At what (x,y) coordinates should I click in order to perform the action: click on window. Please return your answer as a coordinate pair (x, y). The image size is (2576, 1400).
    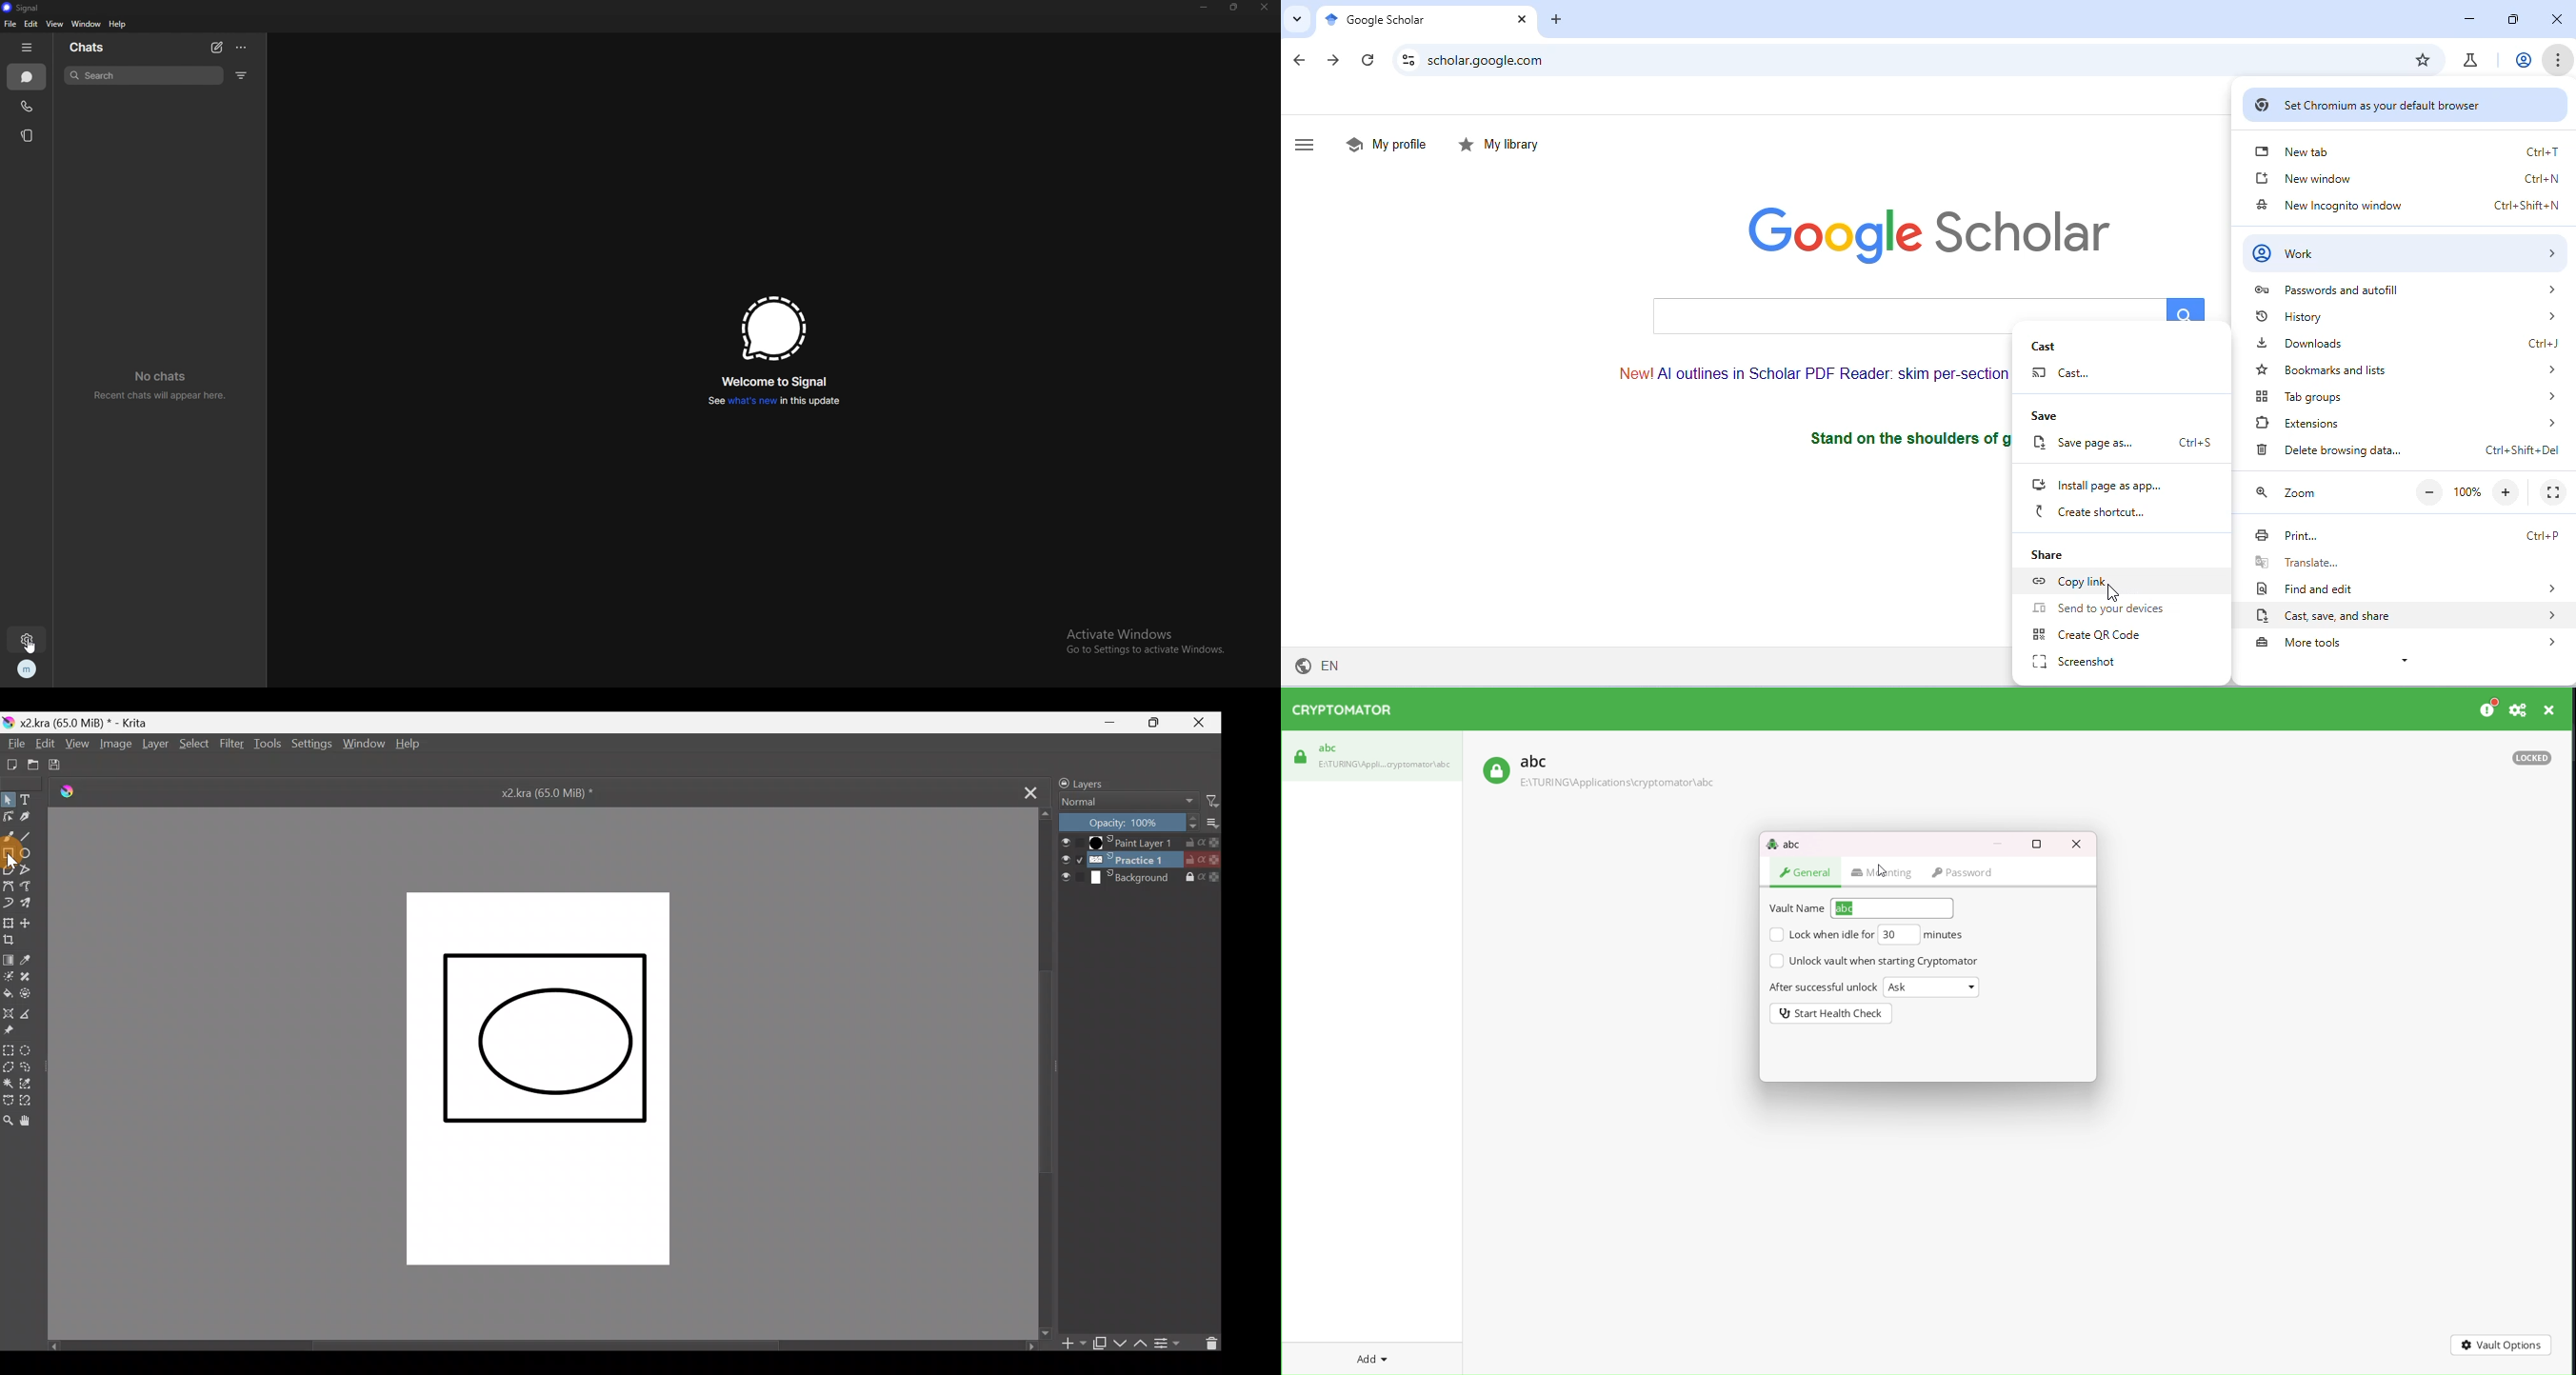
    Looking at the image, I should click on (87, 24).